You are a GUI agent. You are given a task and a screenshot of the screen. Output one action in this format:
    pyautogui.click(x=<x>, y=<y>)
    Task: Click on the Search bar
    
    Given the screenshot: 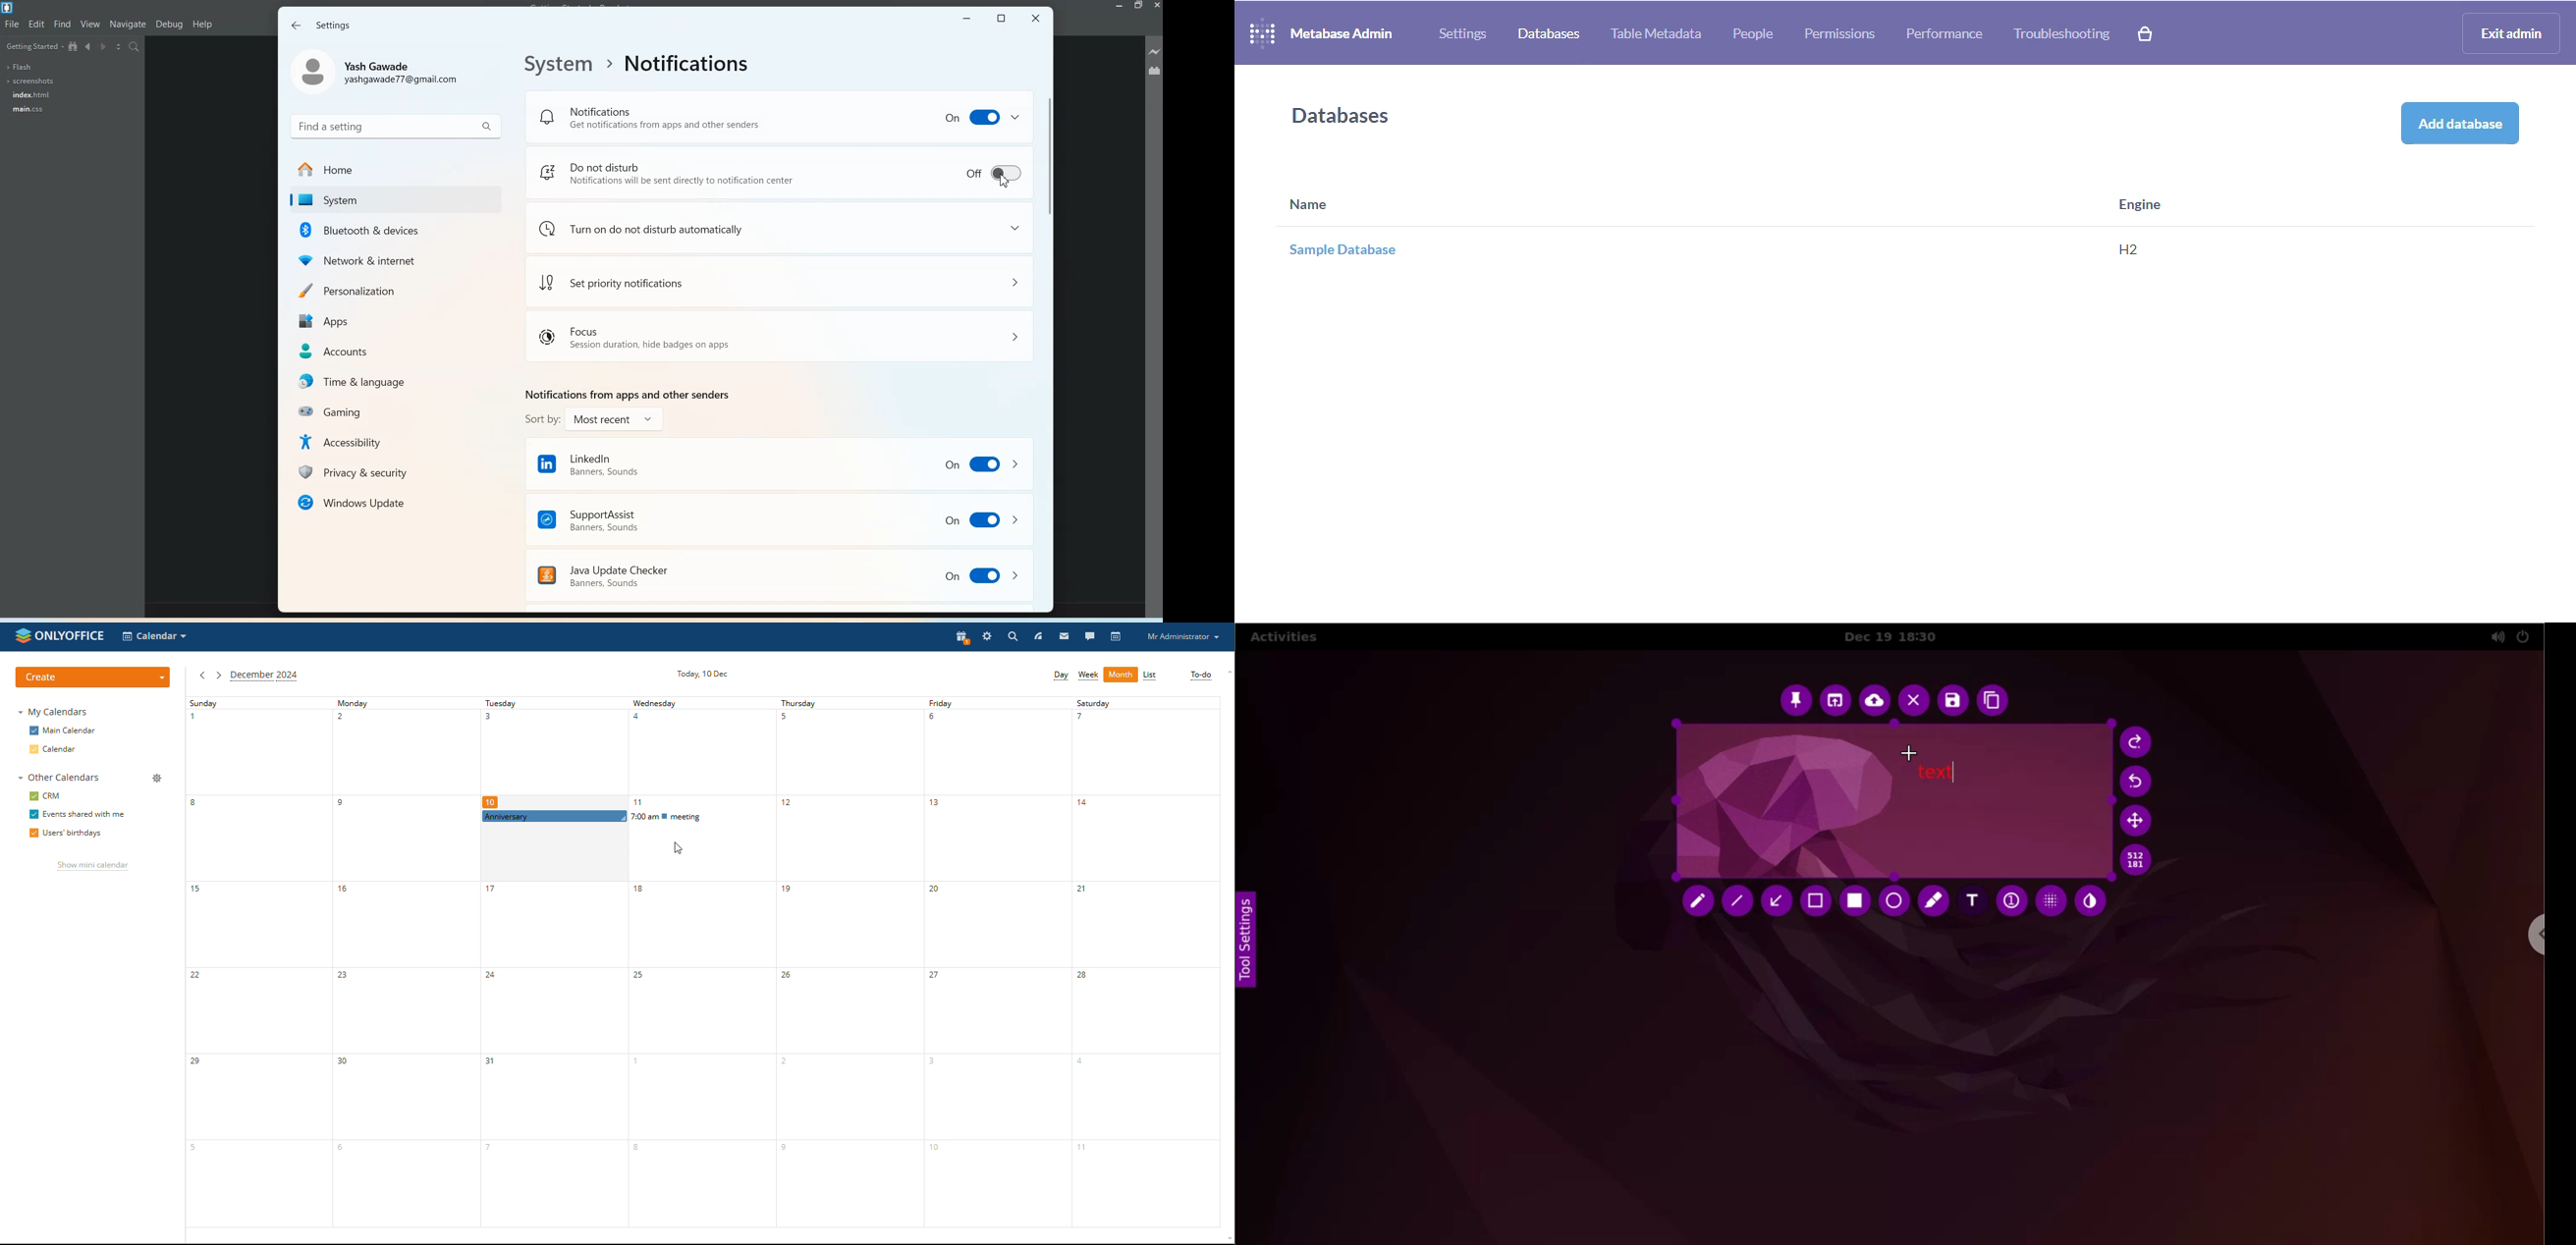 What is the action you would take?
    pyautogui.click(x=395, y=125)
    